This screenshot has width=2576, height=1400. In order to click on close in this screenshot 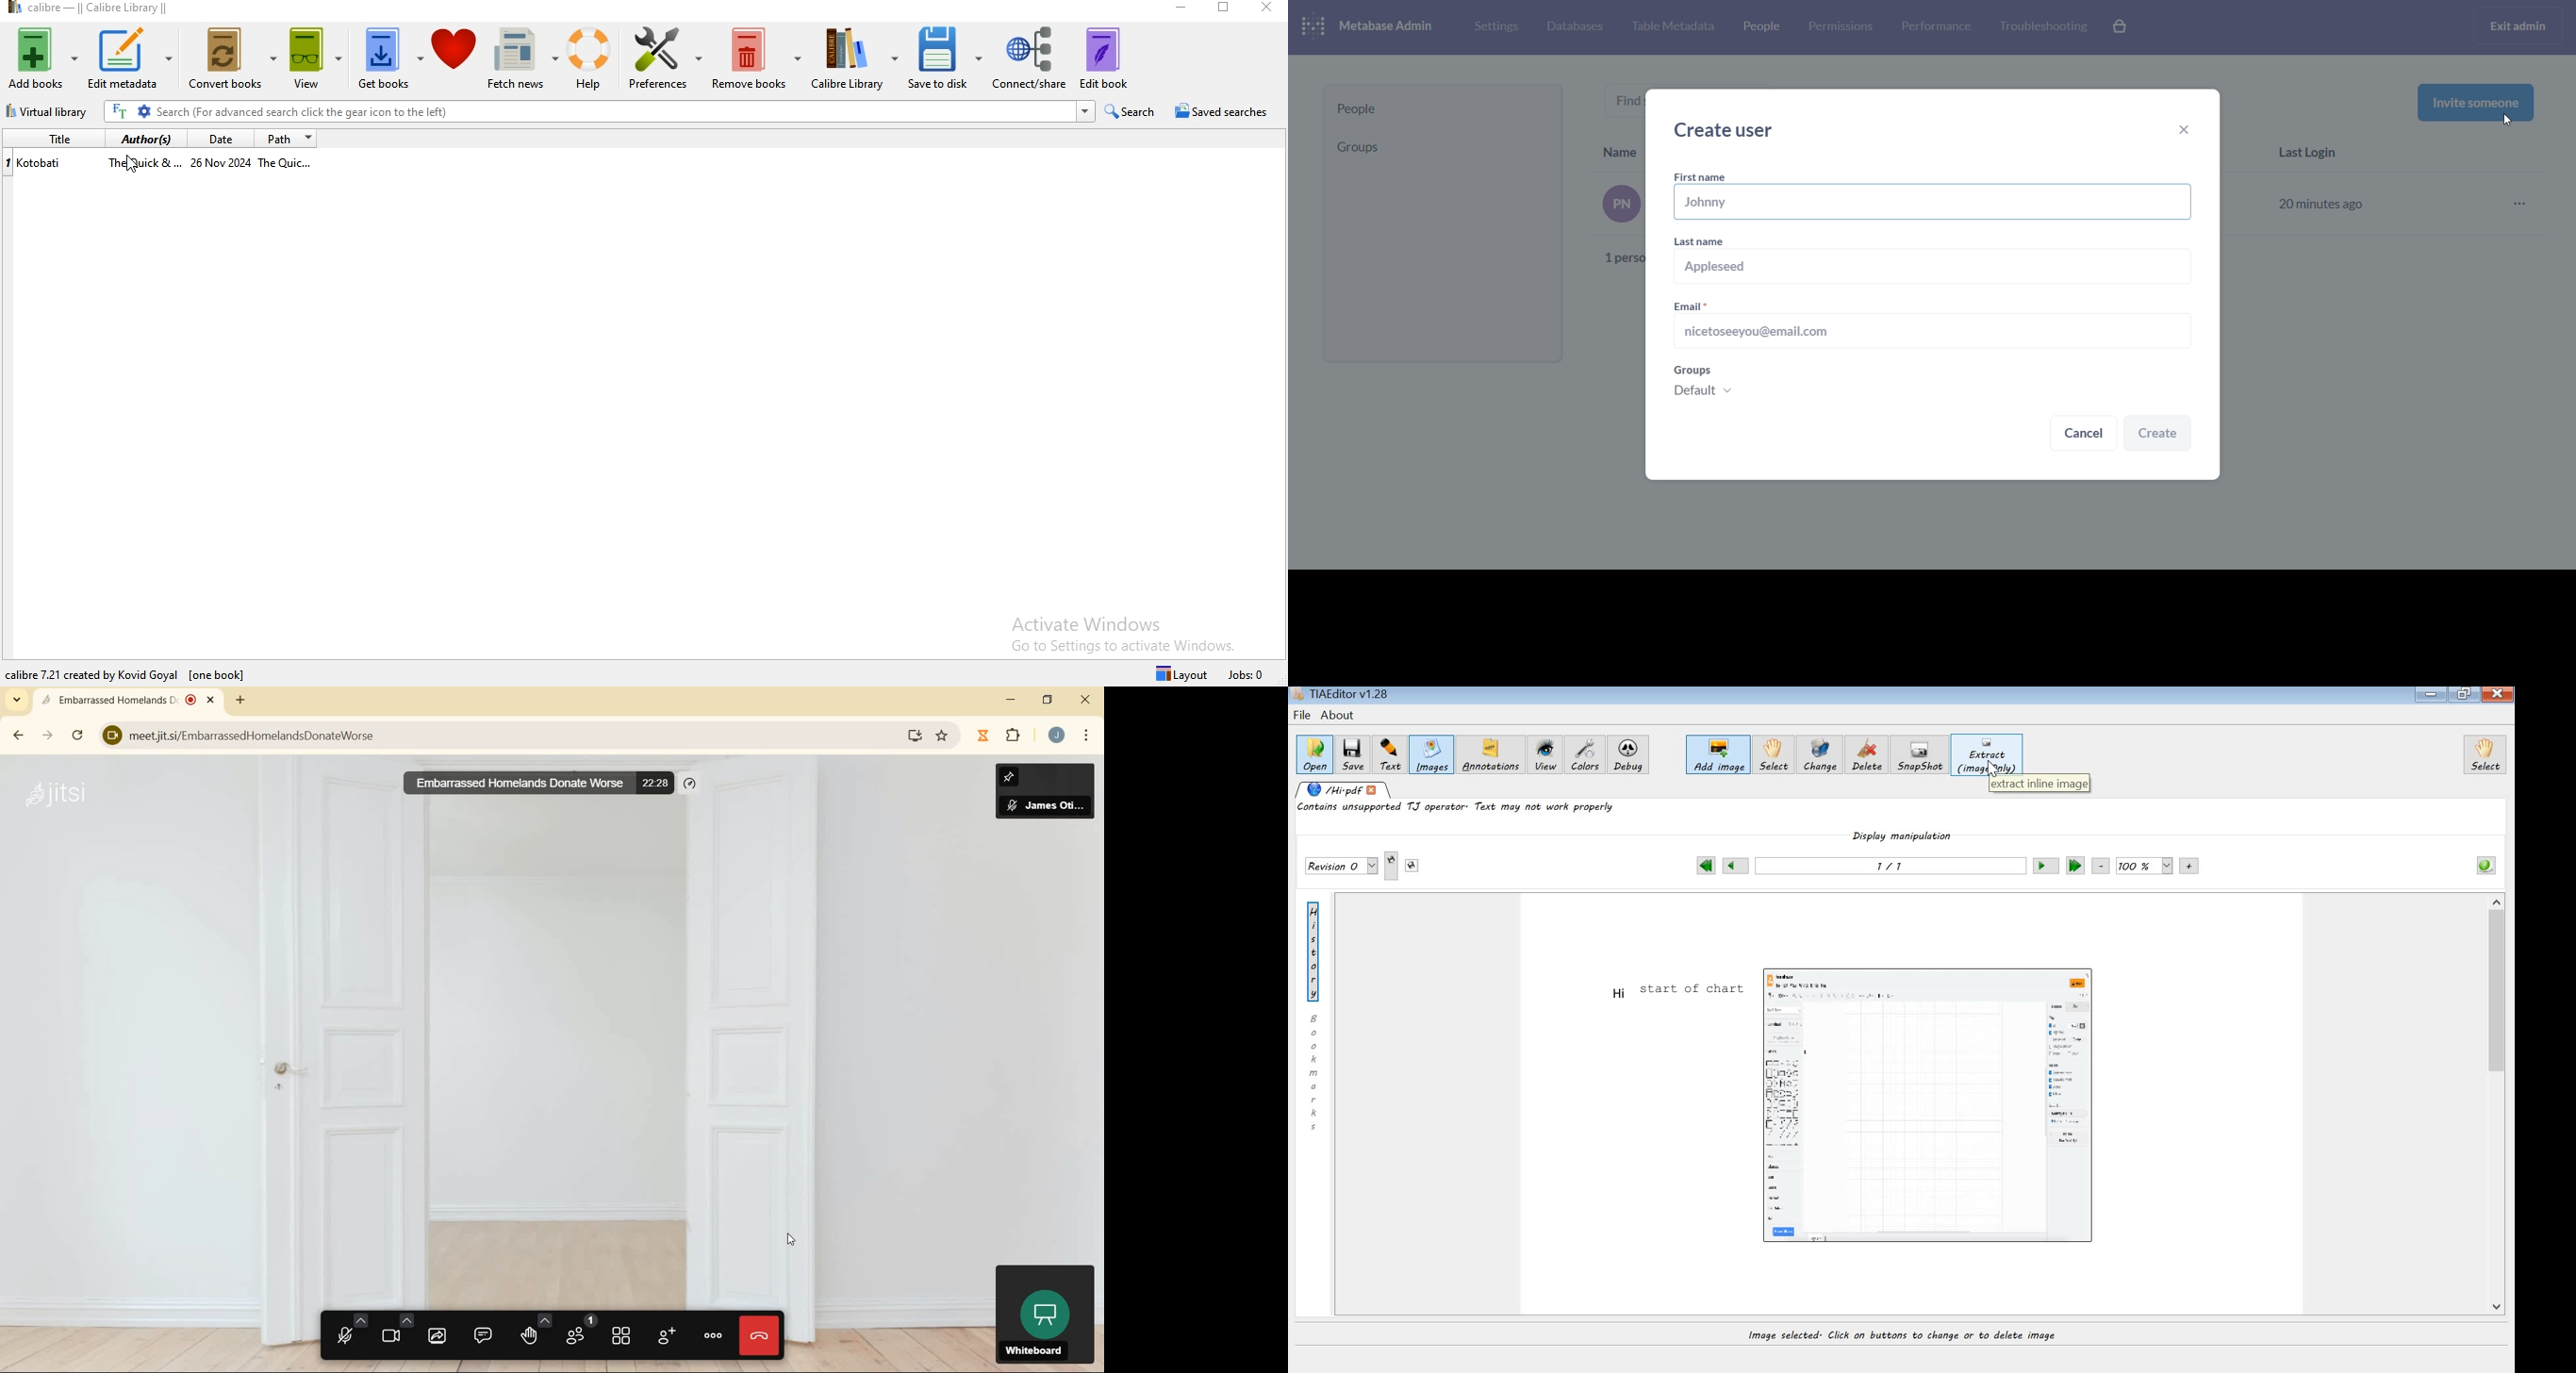, I will do `click(1268, 9)`.